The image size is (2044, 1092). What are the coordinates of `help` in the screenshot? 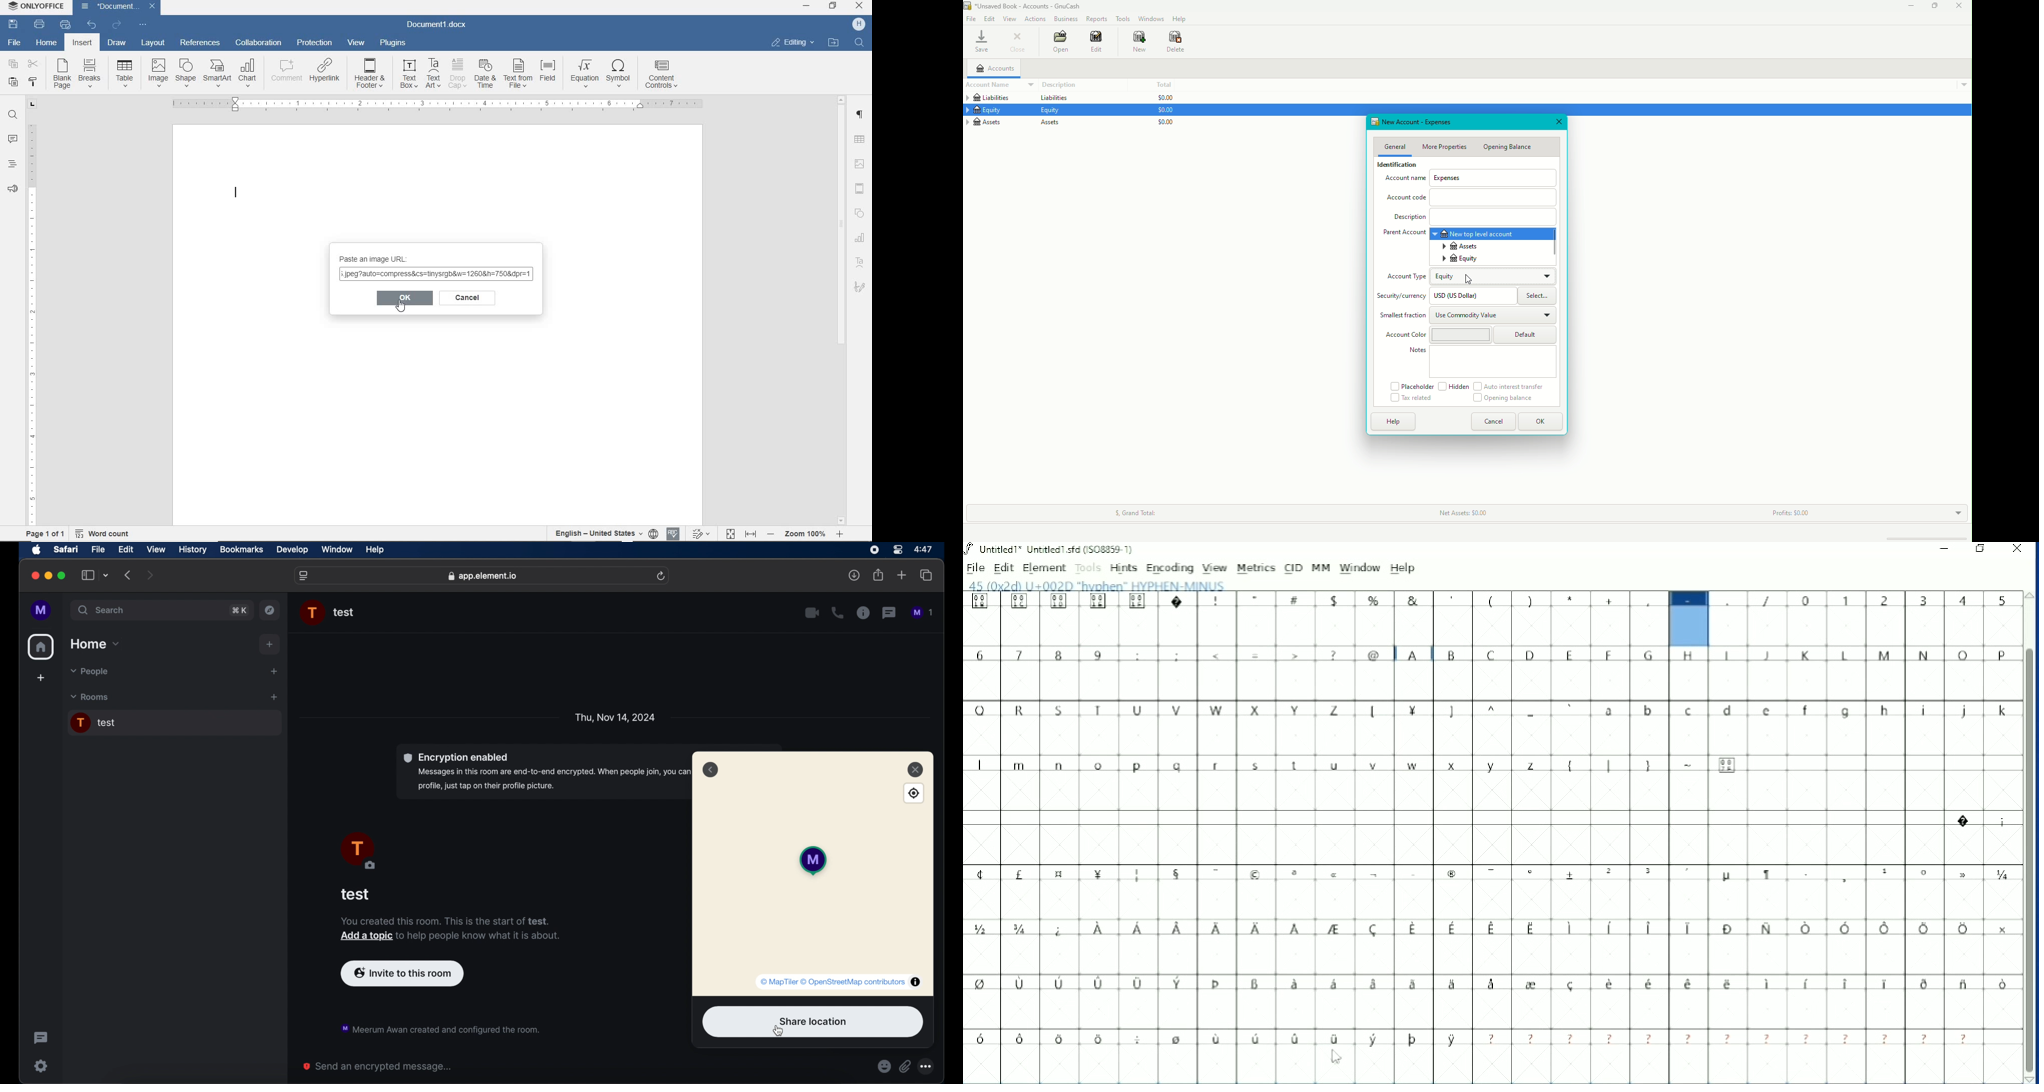 It's located at (375, 550).